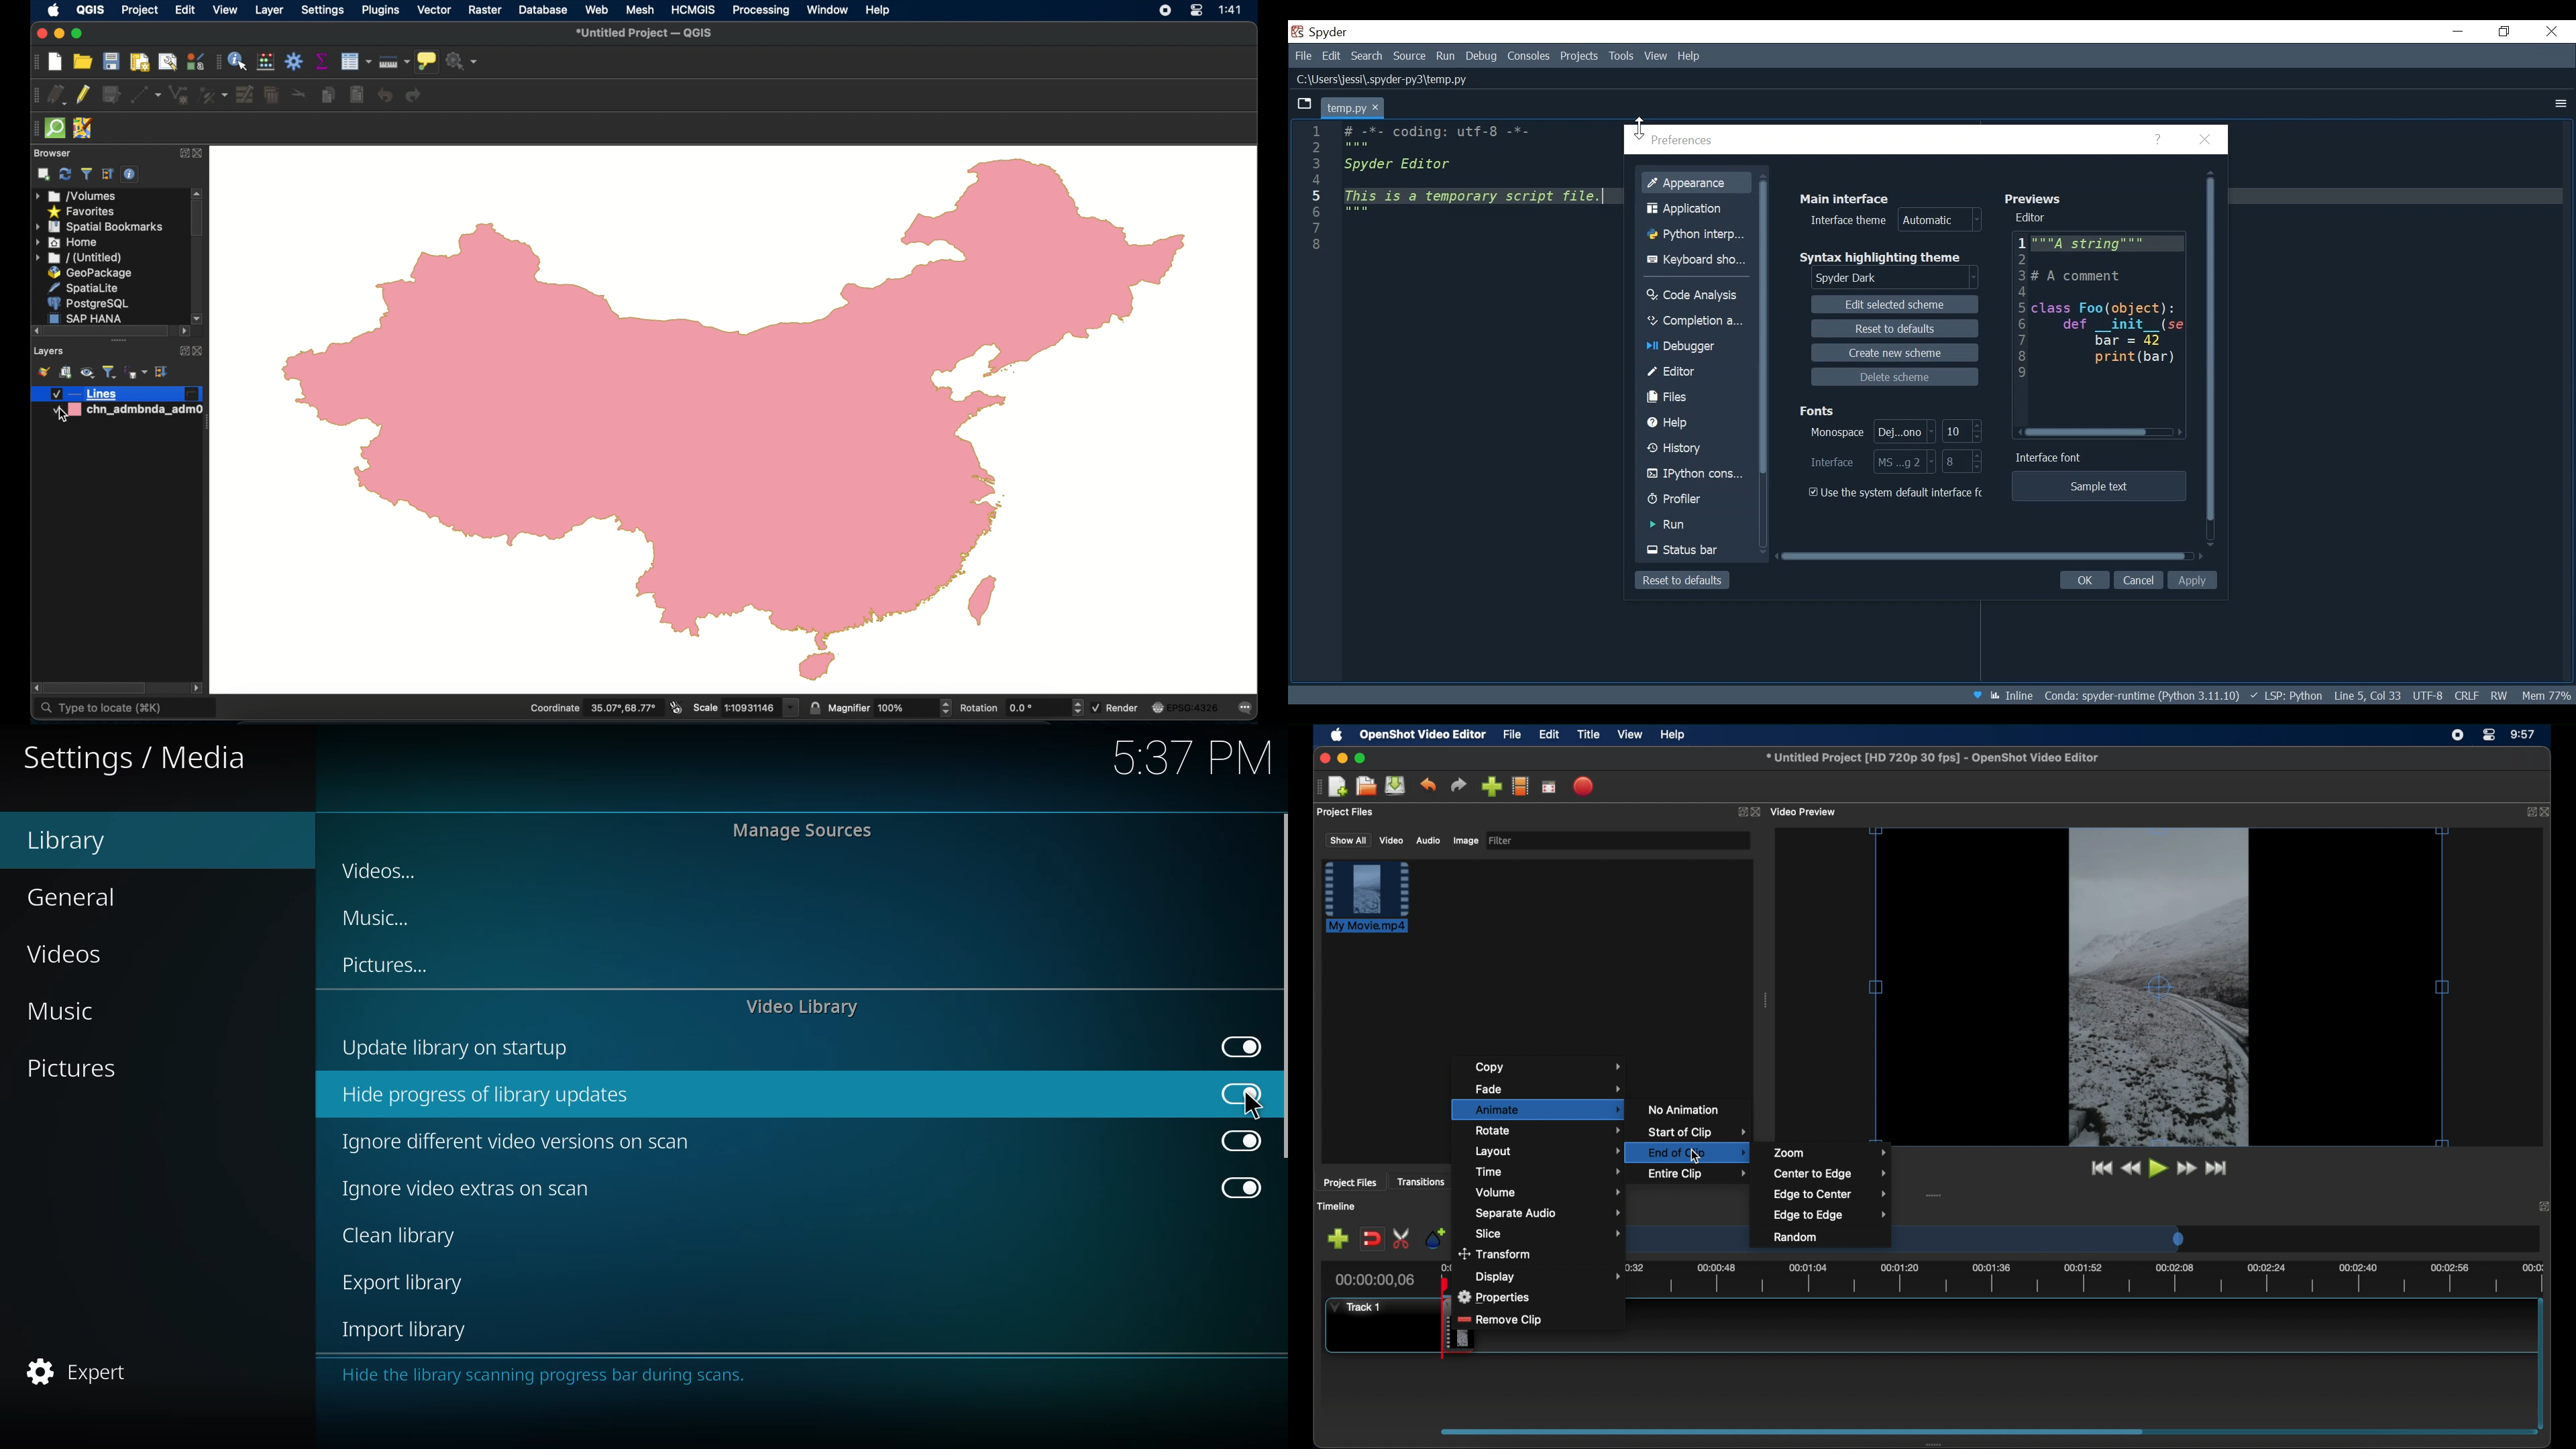 The width and height of the screenshot is (2576, 1456). What do you see at coordinates (1232, 1185) in the screenshot?
I see `enabled` at bounding box center [1232, 1185].